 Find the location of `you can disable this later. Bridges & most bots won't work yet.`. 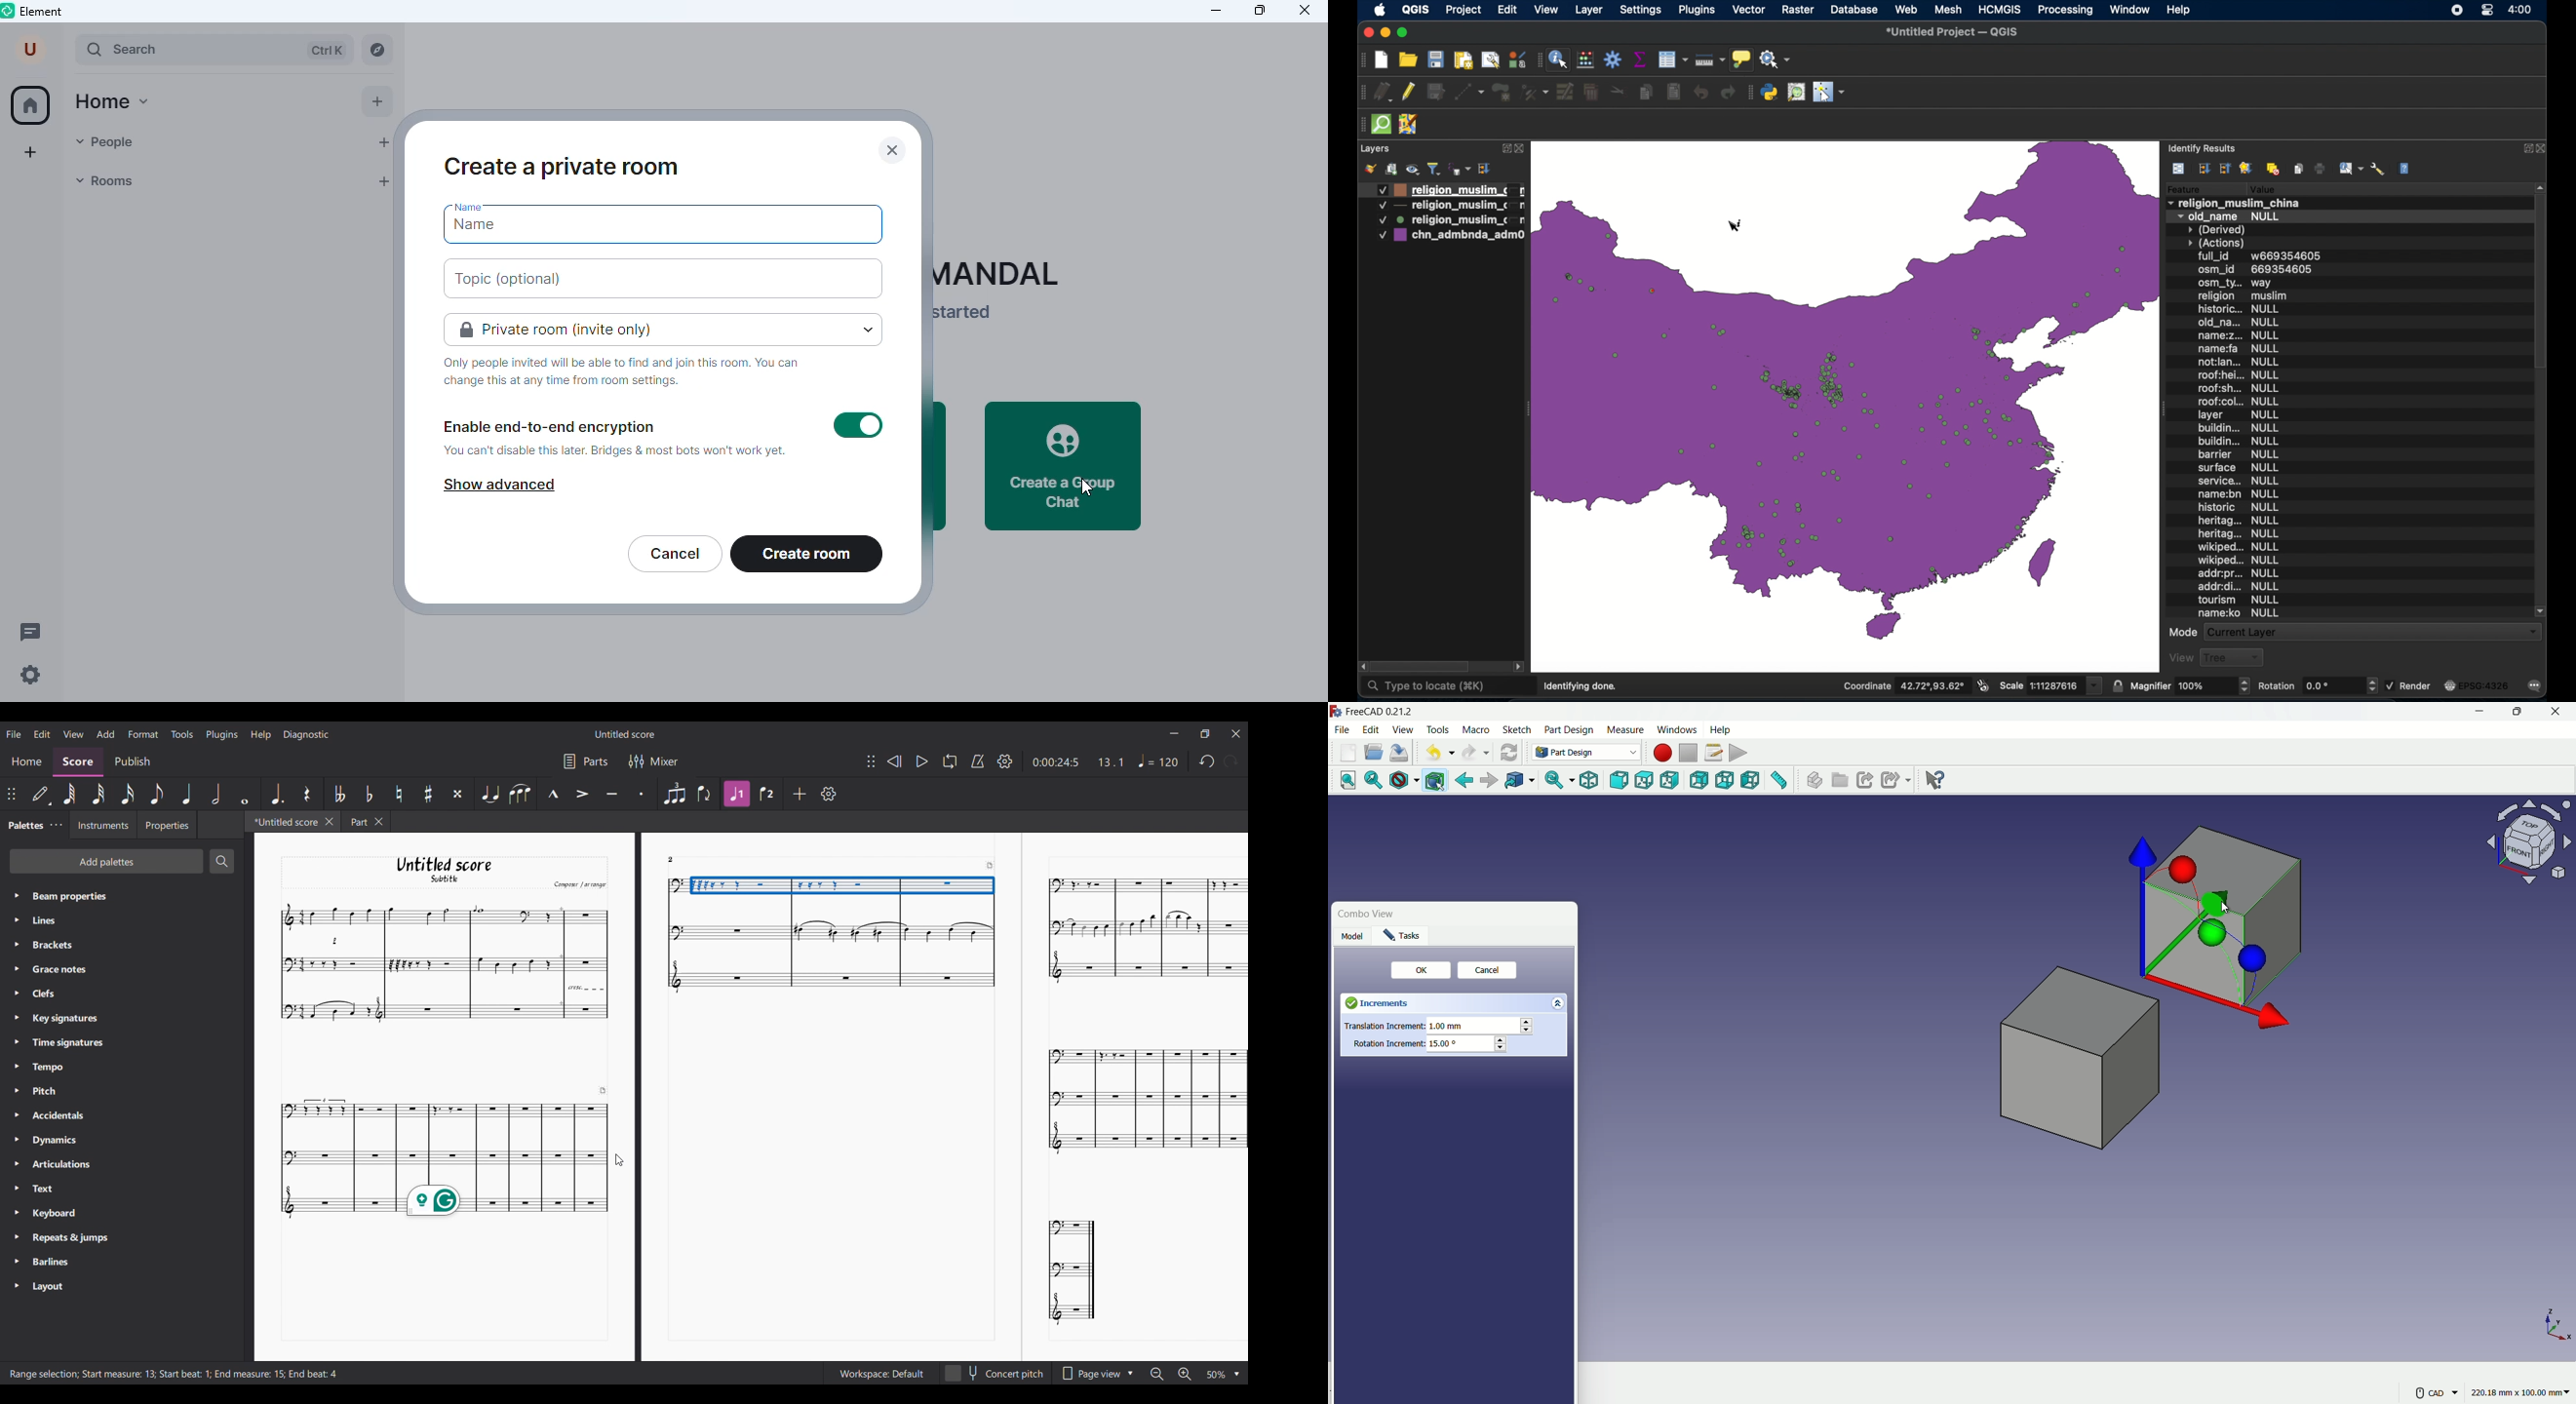

you can disable this later. Bridges & most bots won't work yet. is located at coordinates (616, 451).